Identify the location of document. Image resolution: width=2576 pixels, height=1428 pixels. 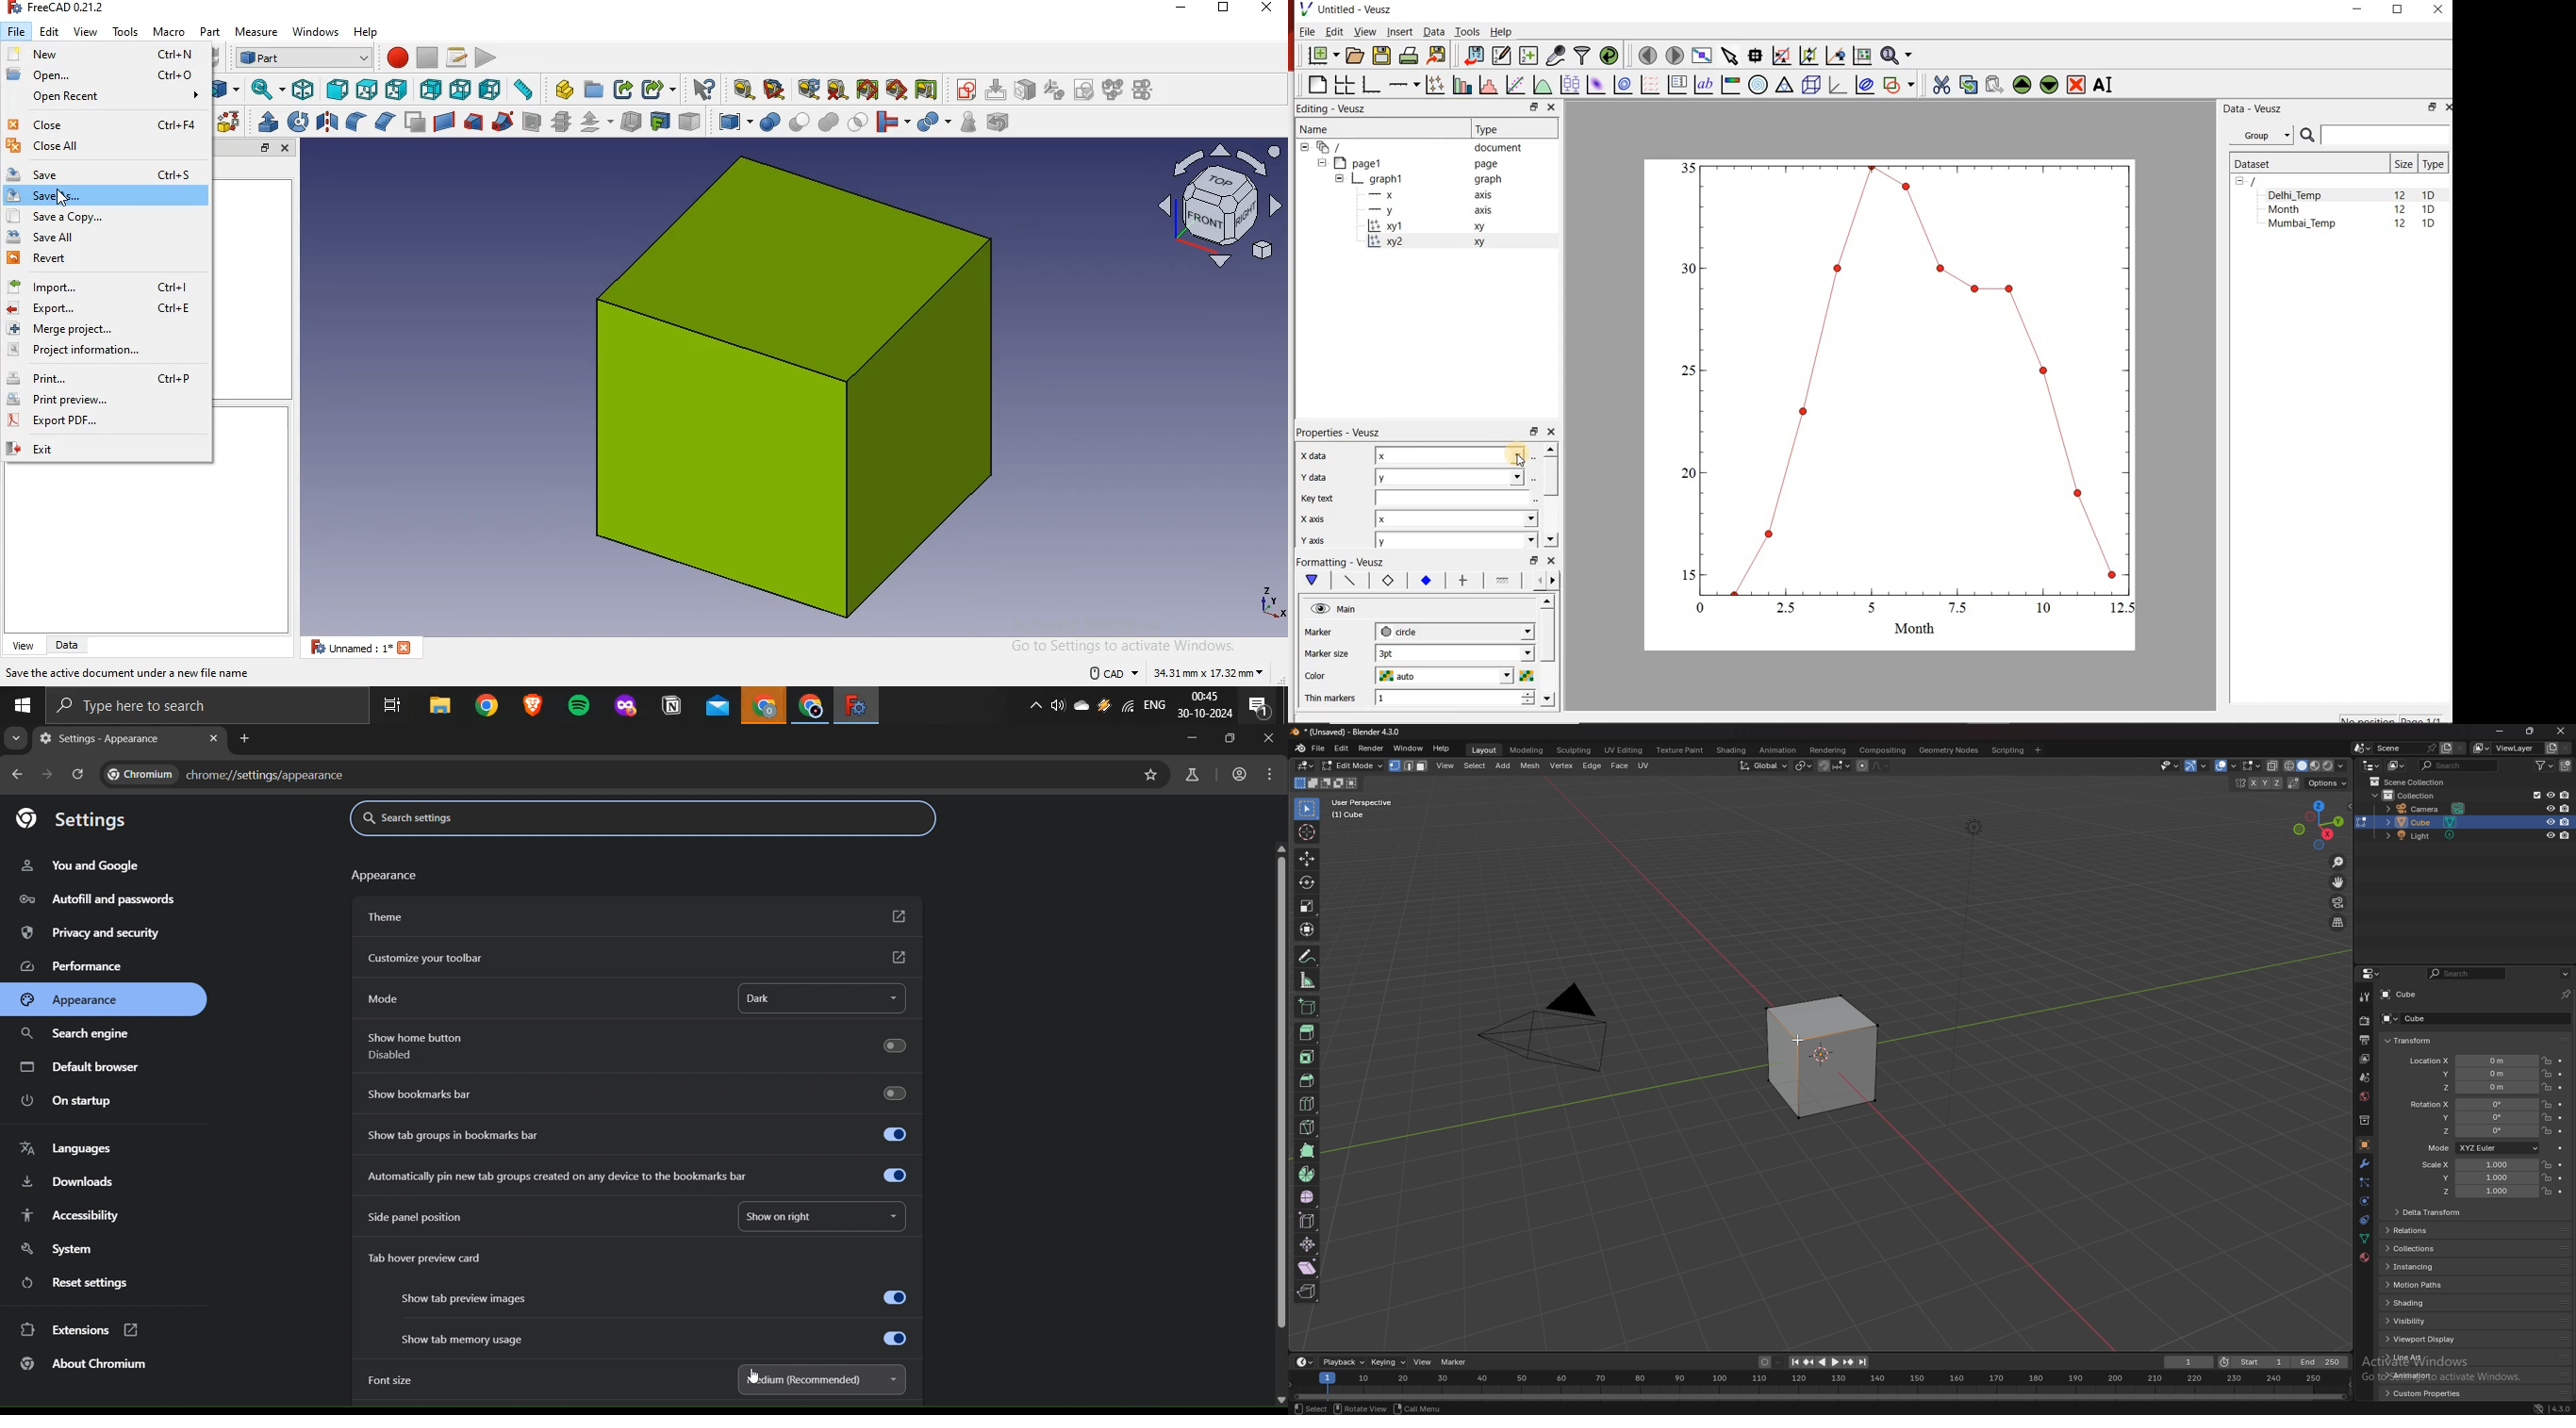
(1414, 146).